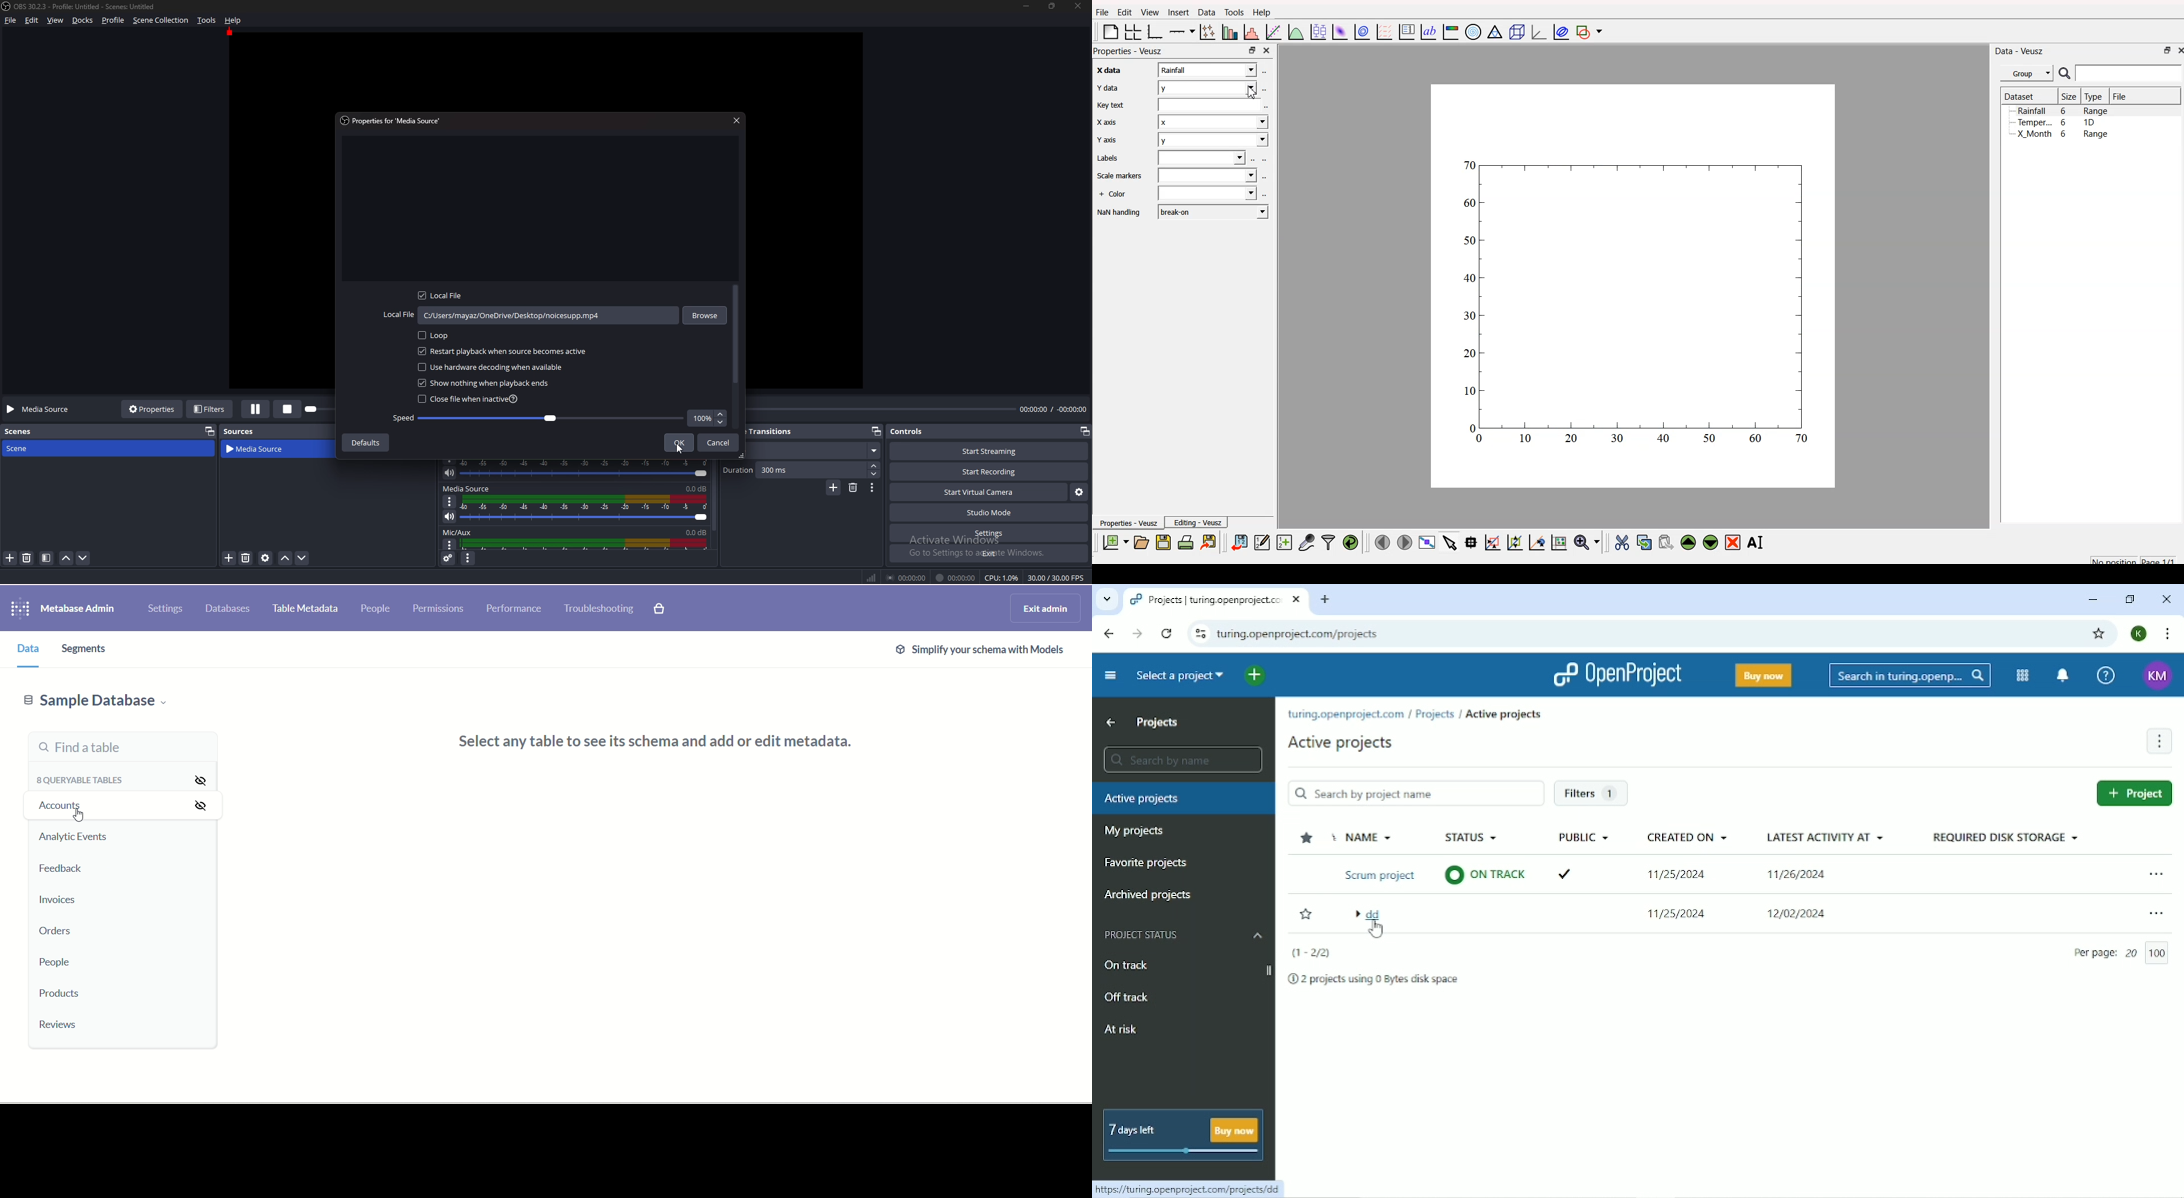 The image size is (2184, 1204). I want to click on + Color, so click(1114, 195).